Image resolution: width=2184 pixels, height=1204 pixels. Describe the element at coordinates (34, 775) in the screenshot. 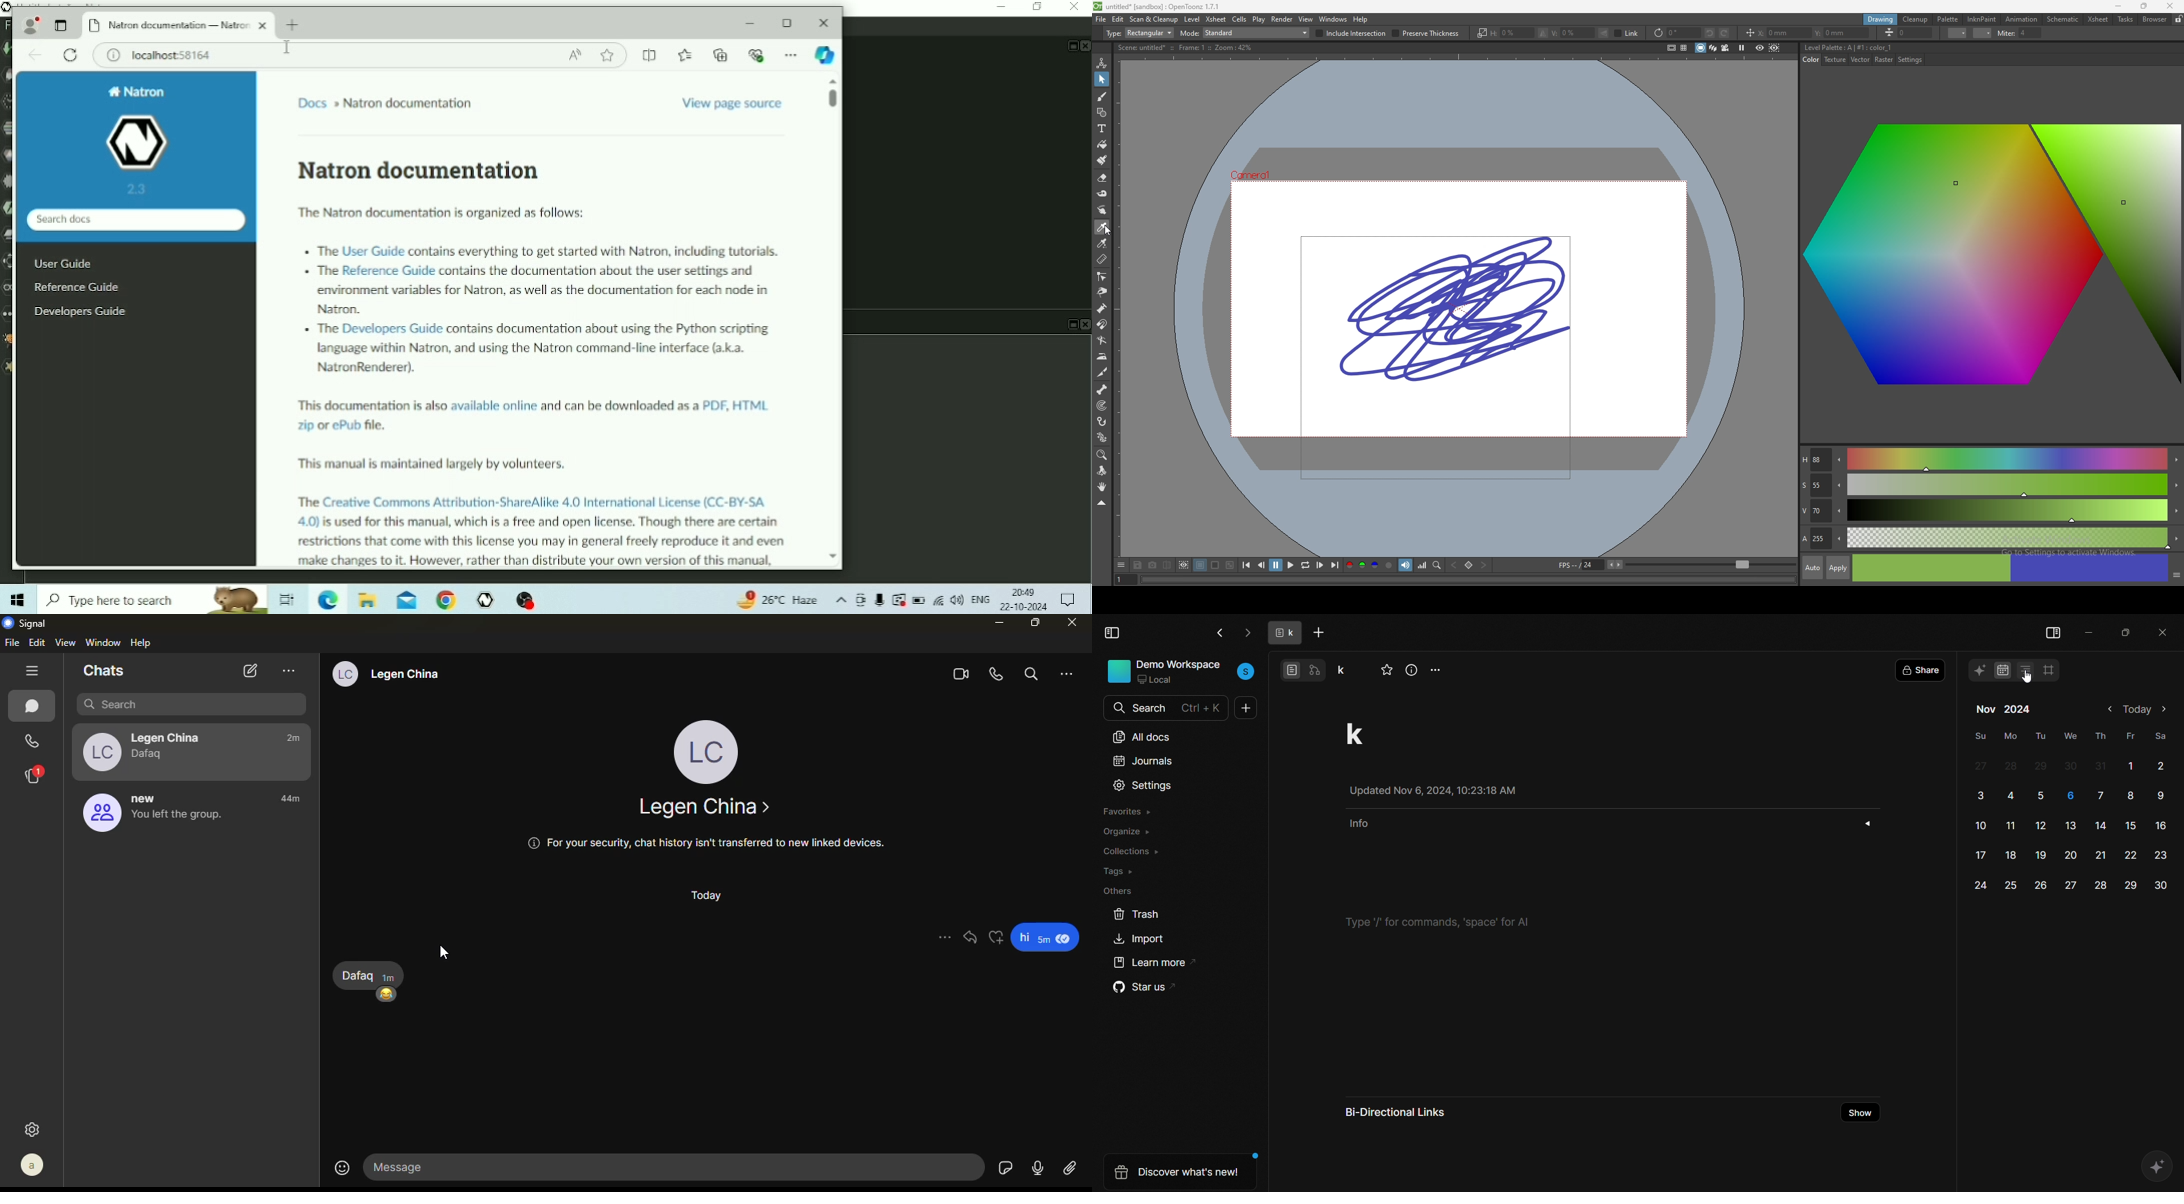

I see `stories` at that location.